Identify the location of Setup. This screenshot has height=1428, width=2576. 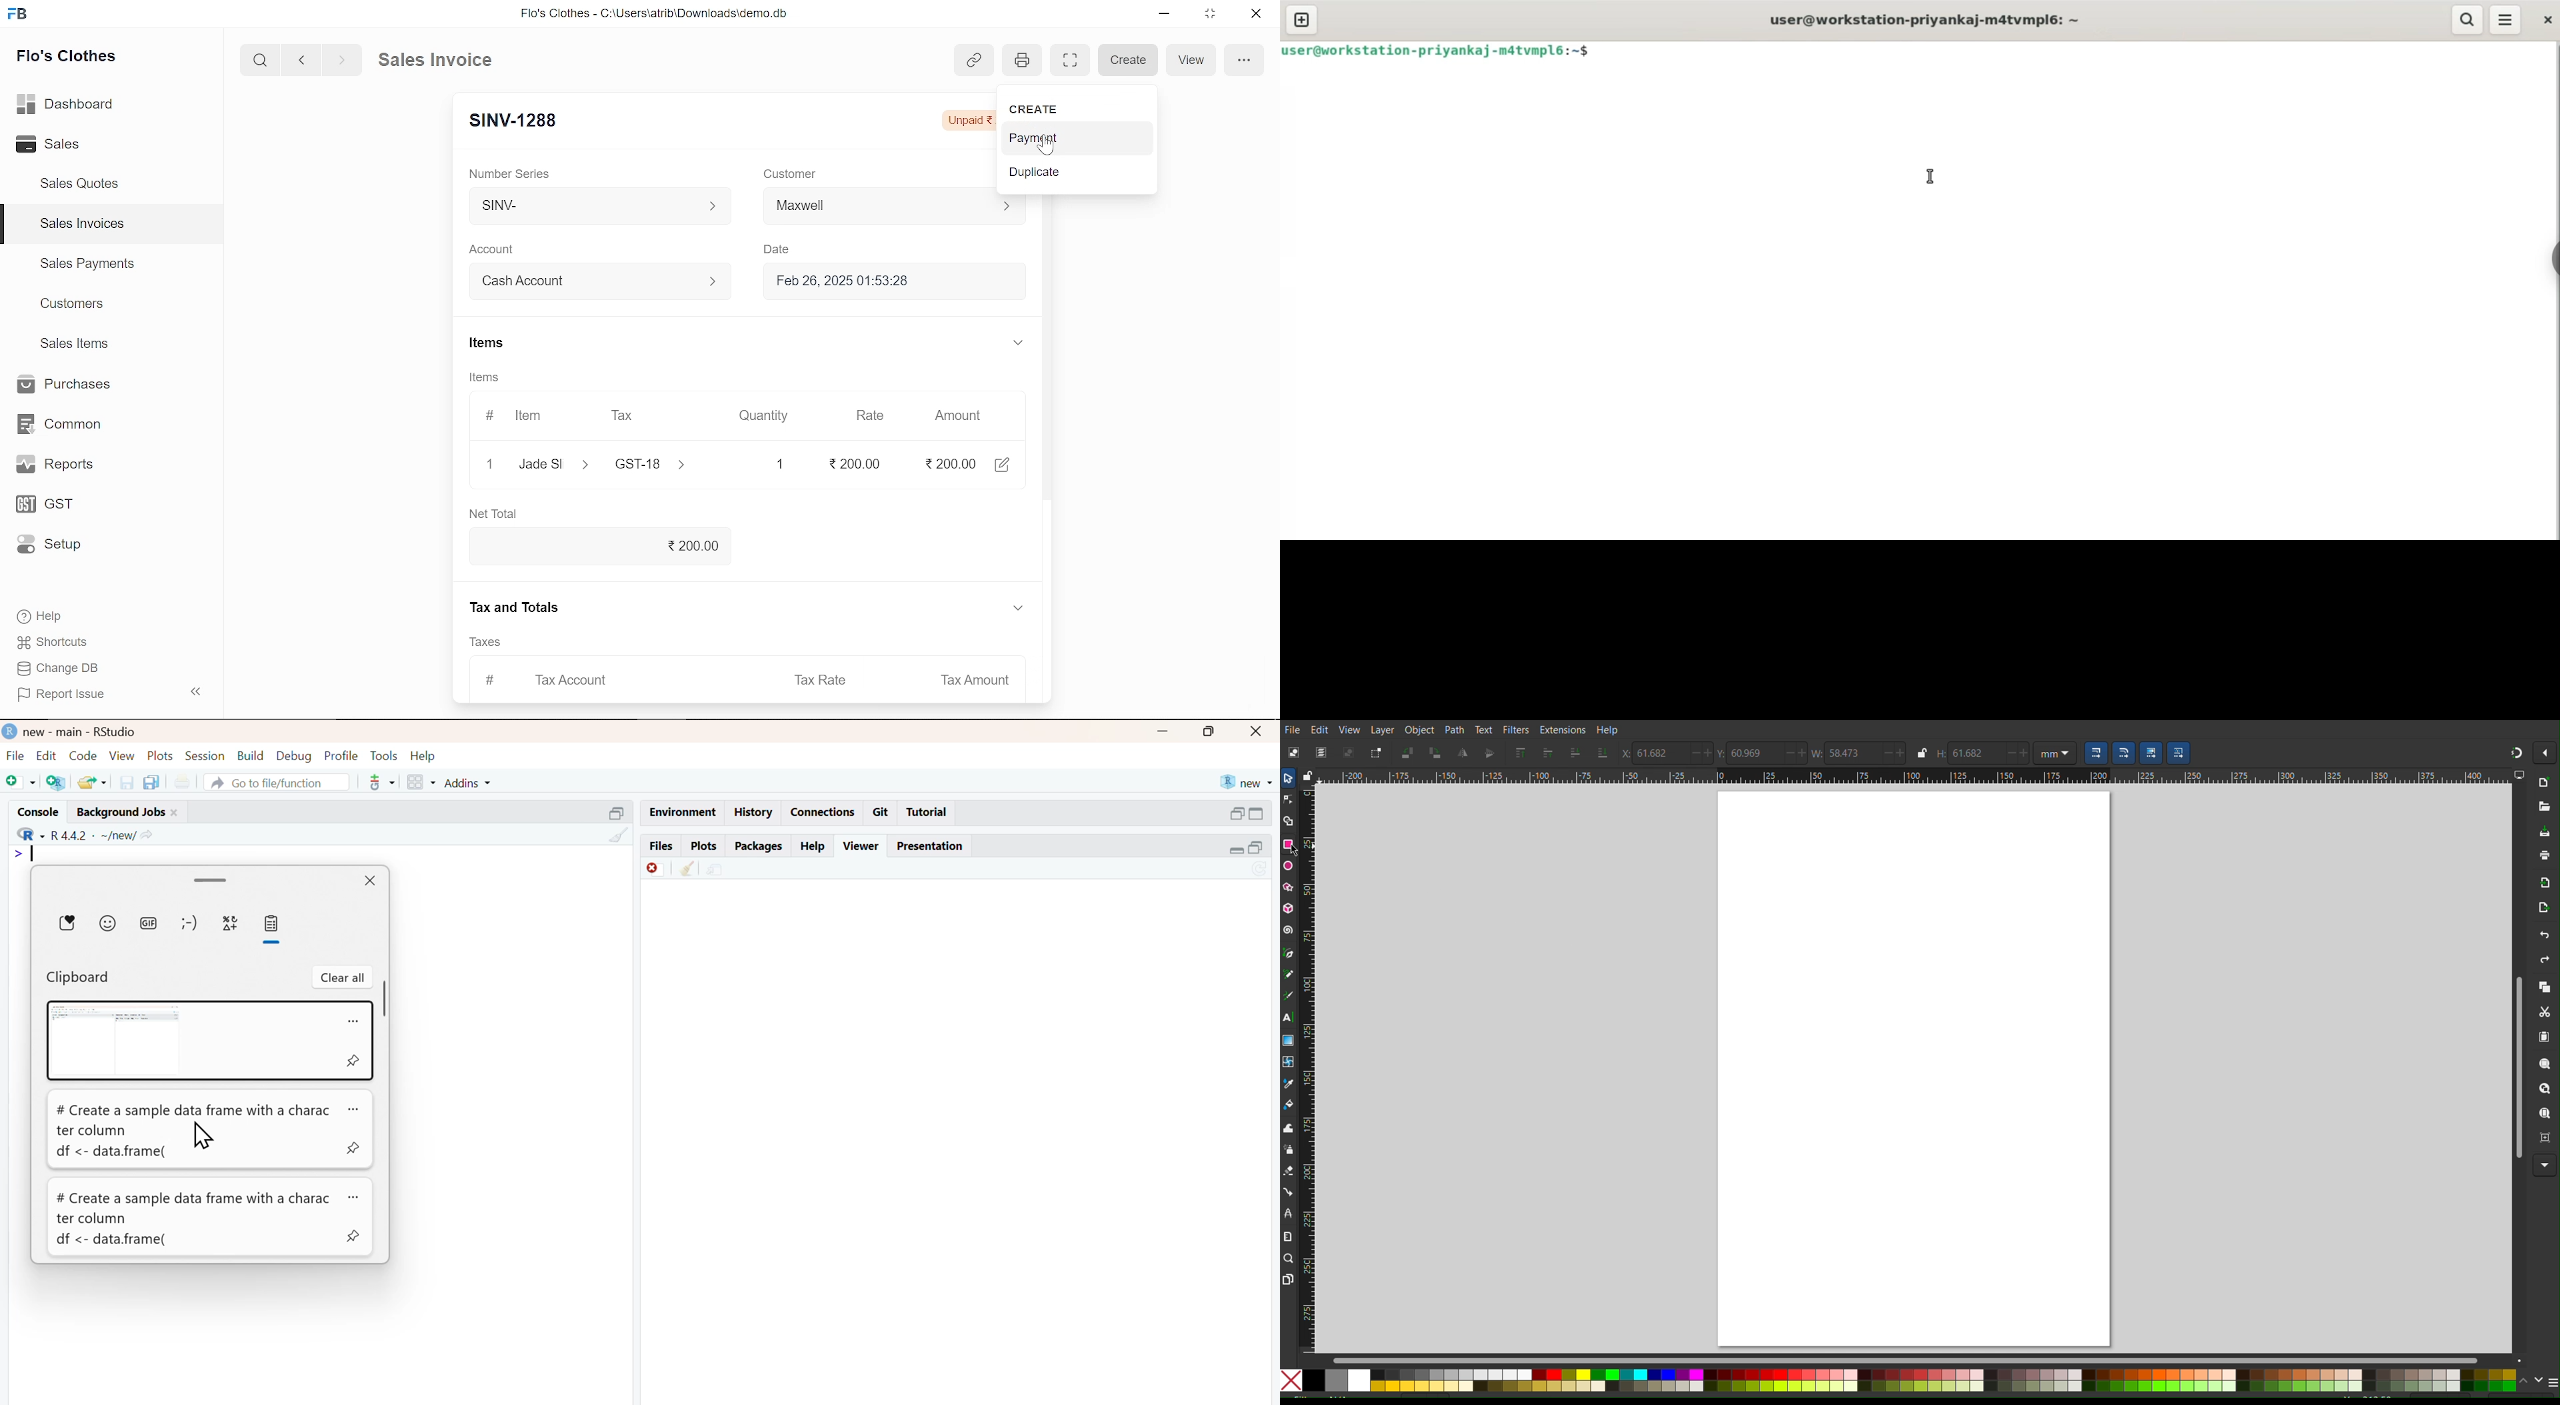
(63, 546).